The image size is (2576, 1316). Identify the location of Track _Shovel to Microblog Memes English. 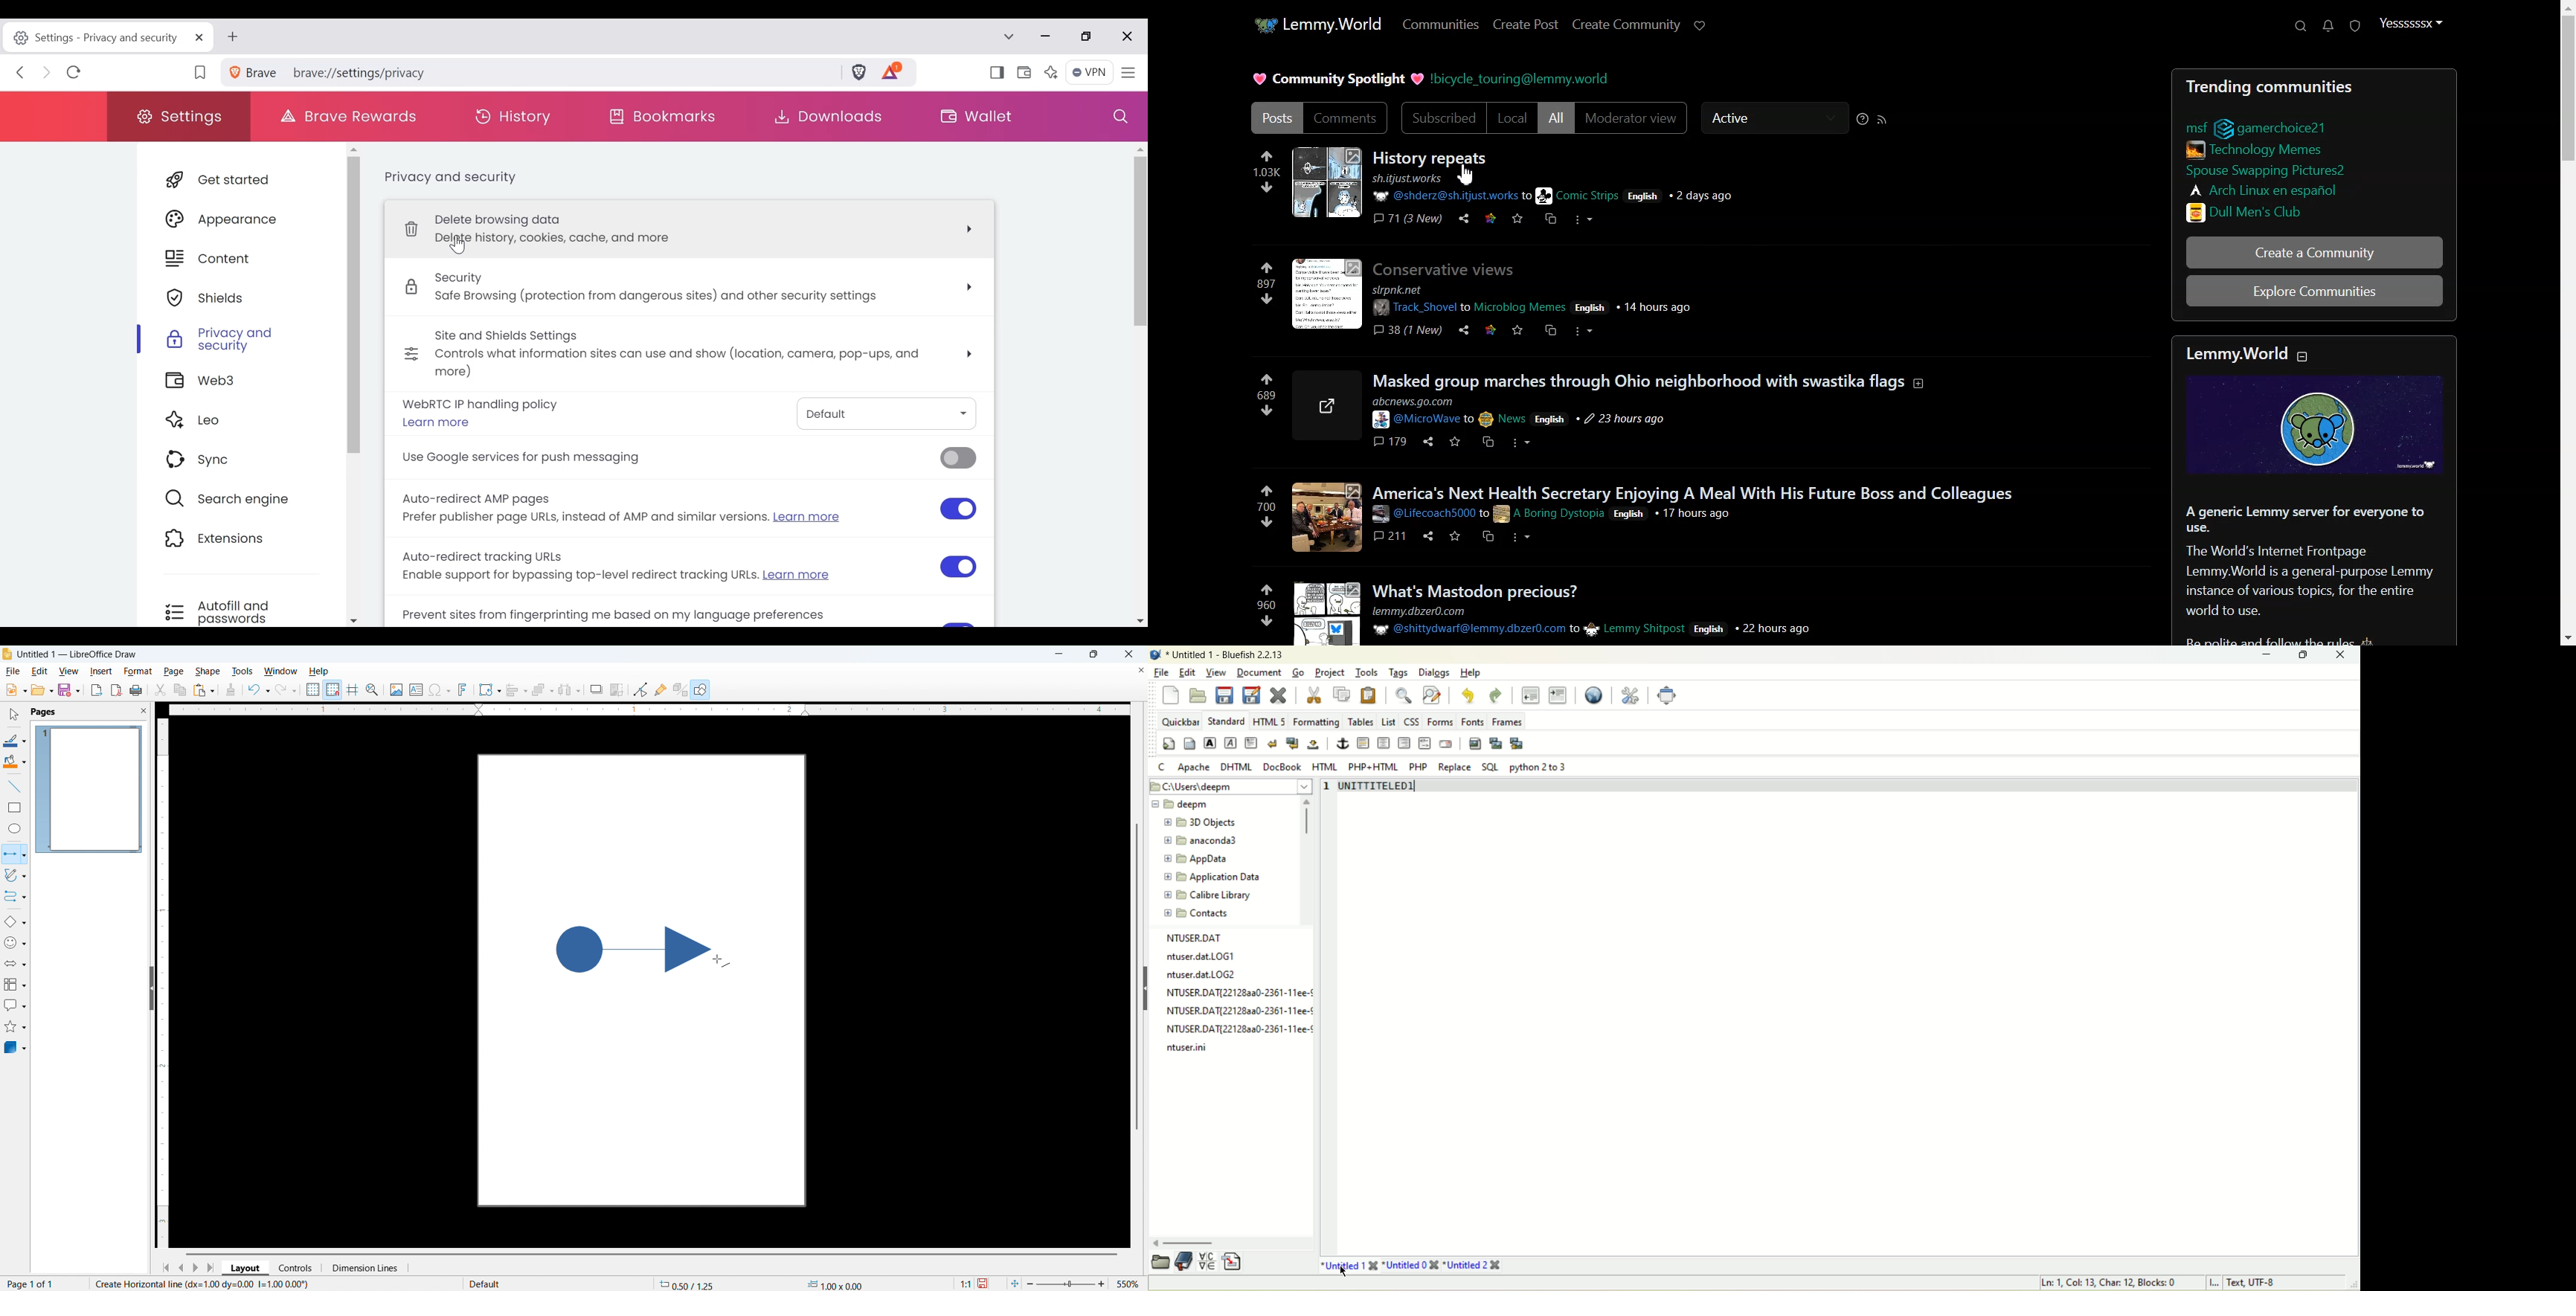
(1494, 306).